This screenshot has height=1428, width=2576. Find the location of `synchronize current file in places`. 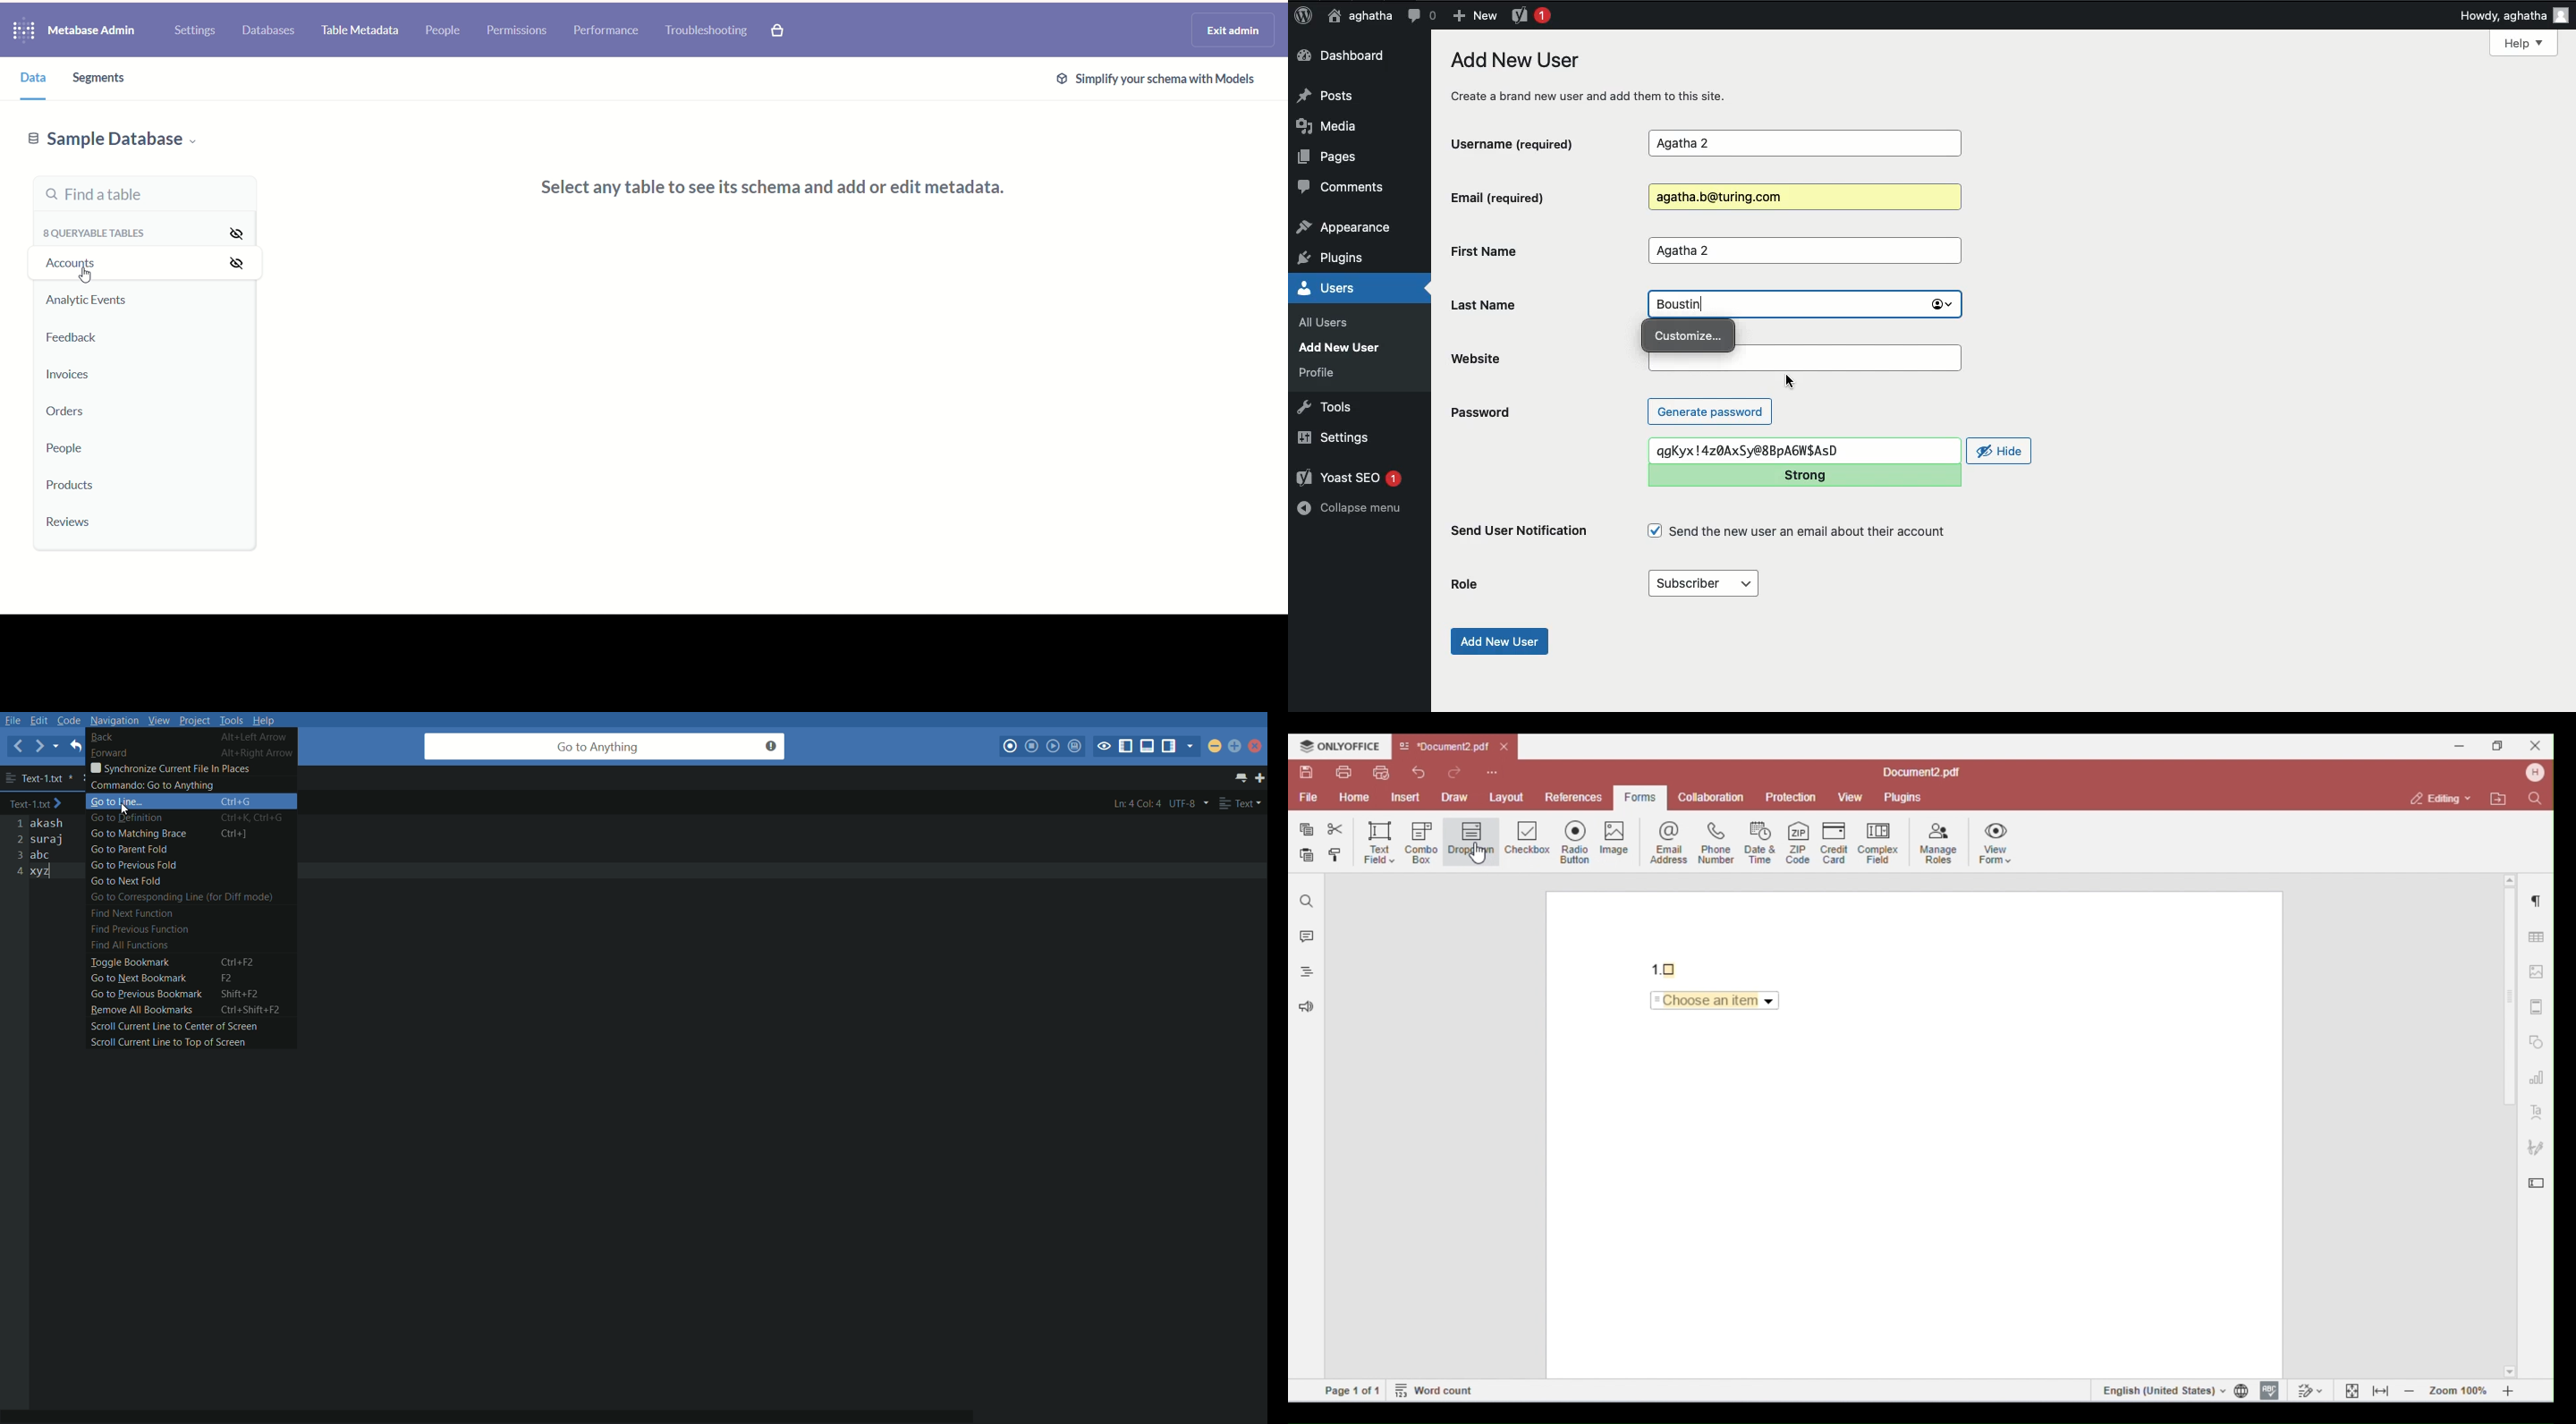

synchronize current file in places is located at coordinates (169, 767).